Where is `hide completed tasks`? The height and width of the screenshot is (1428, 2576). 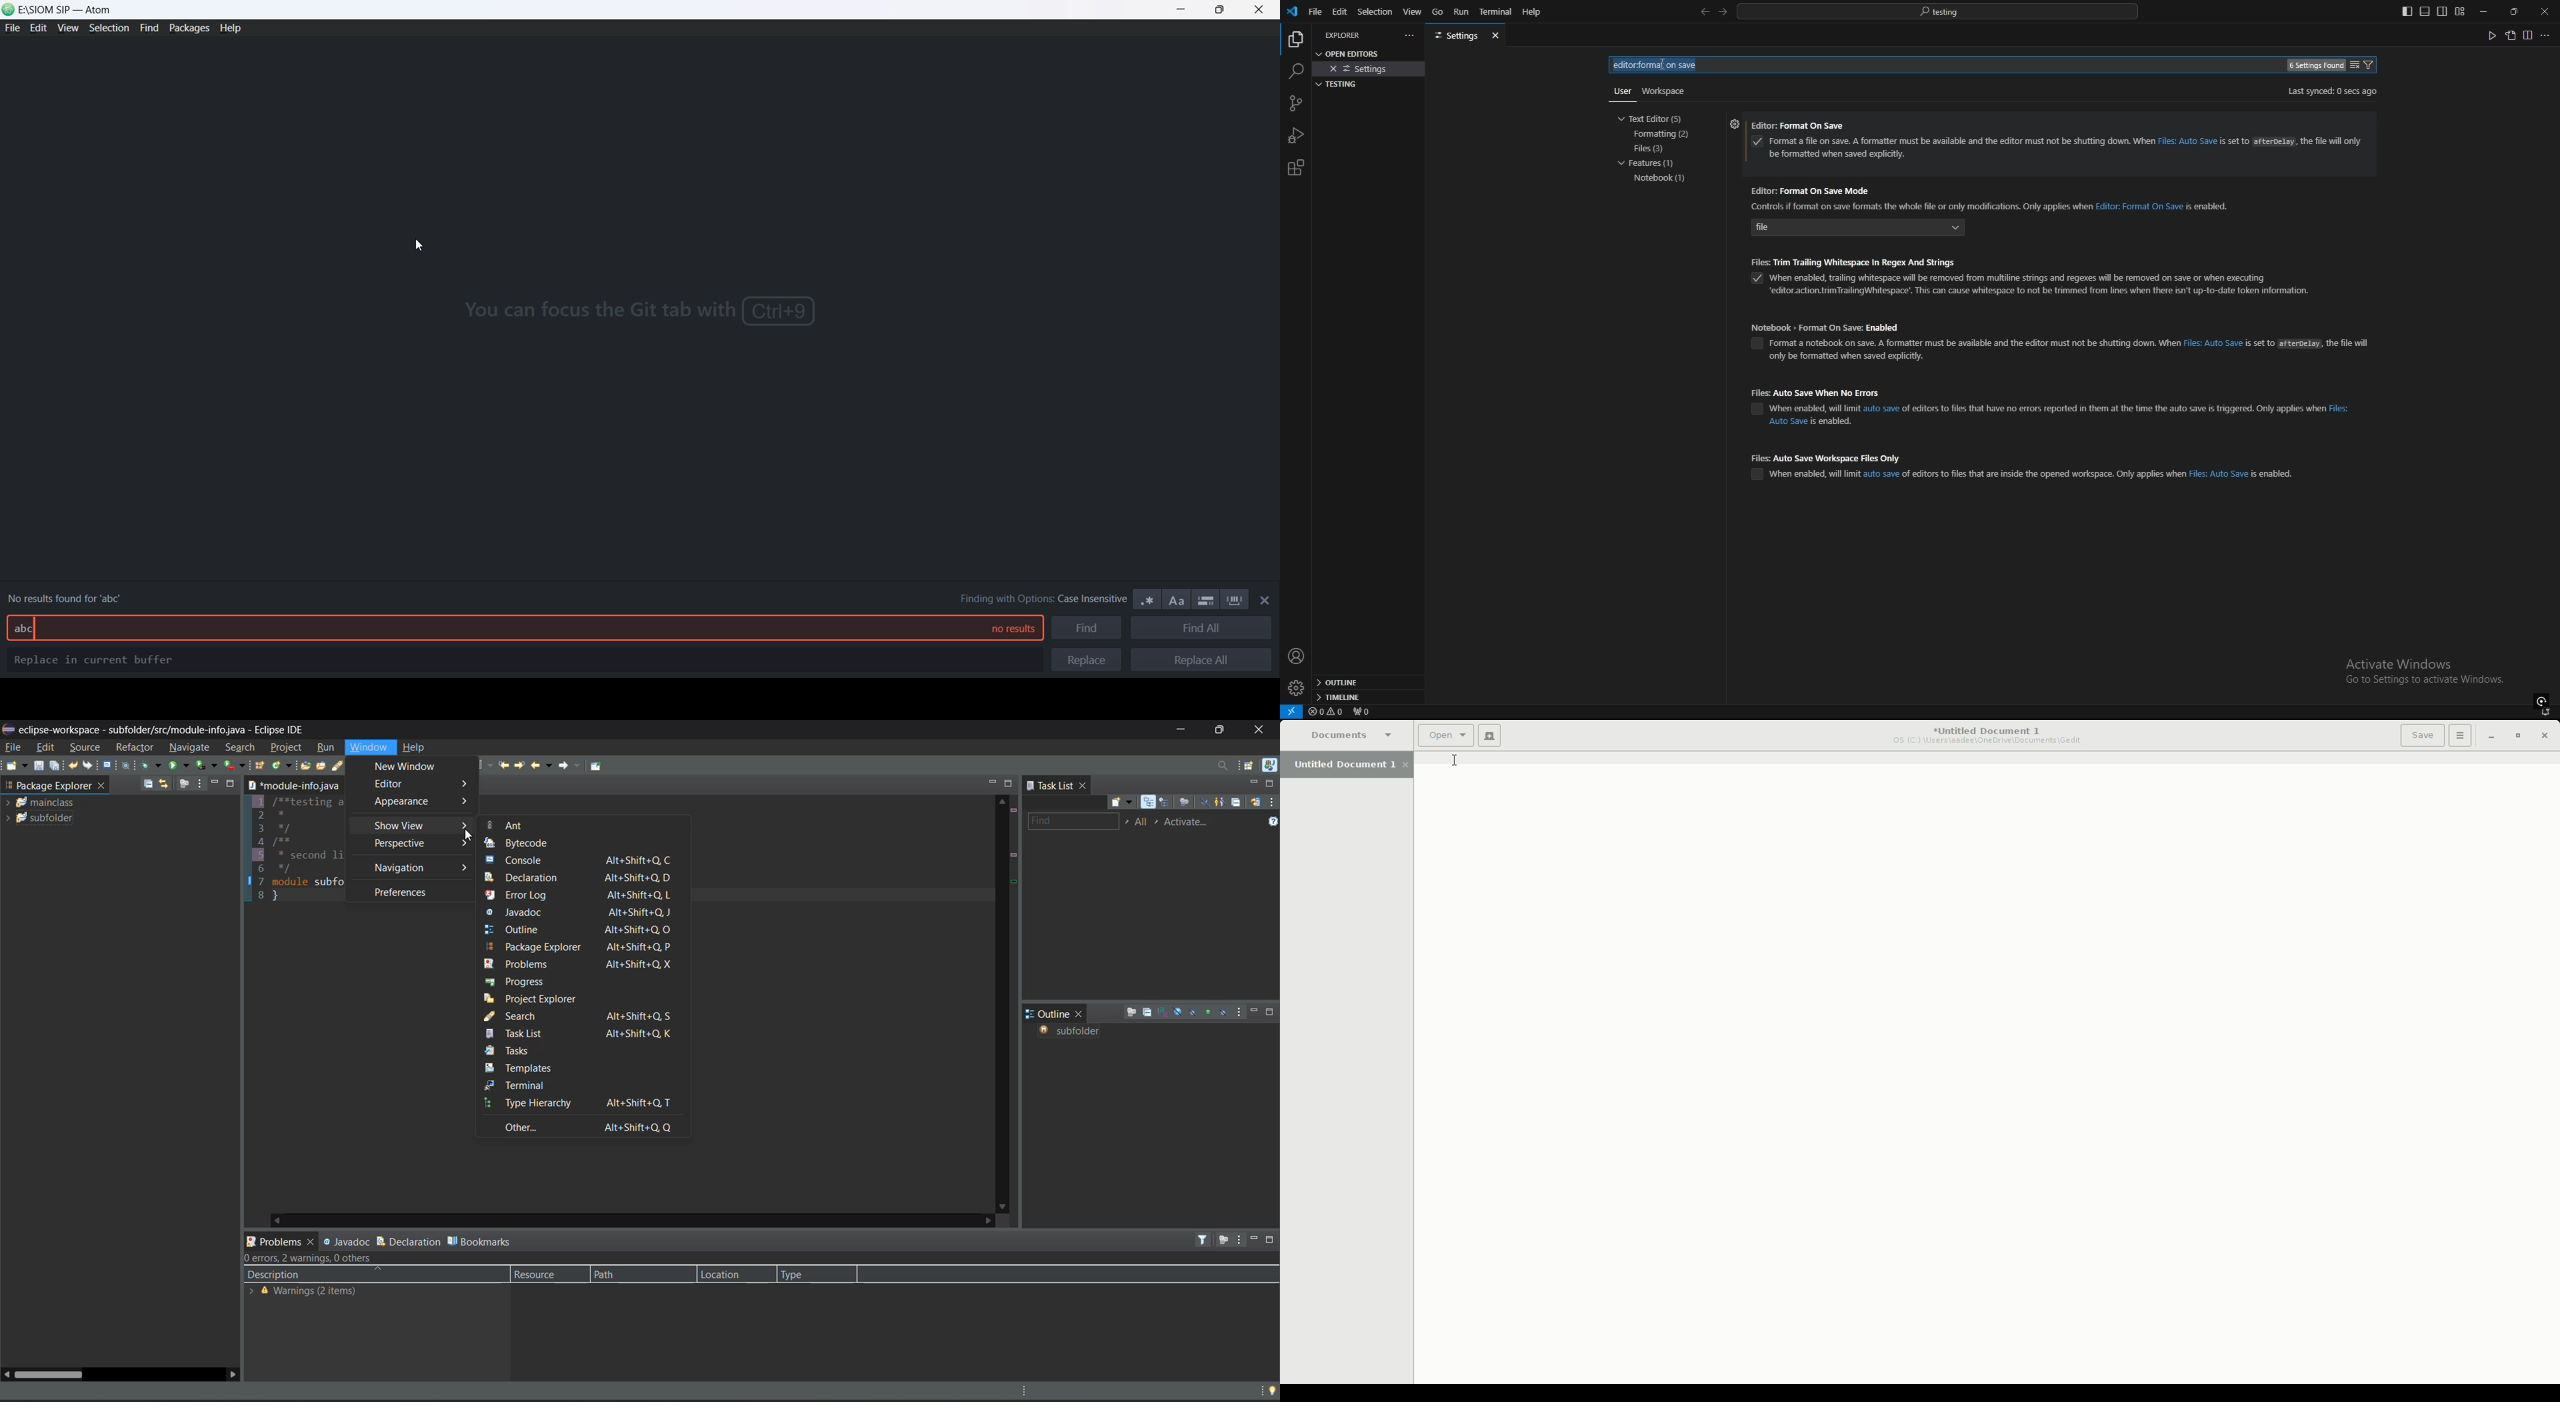
hide completed tasks is located at coordinates (1206, 803).